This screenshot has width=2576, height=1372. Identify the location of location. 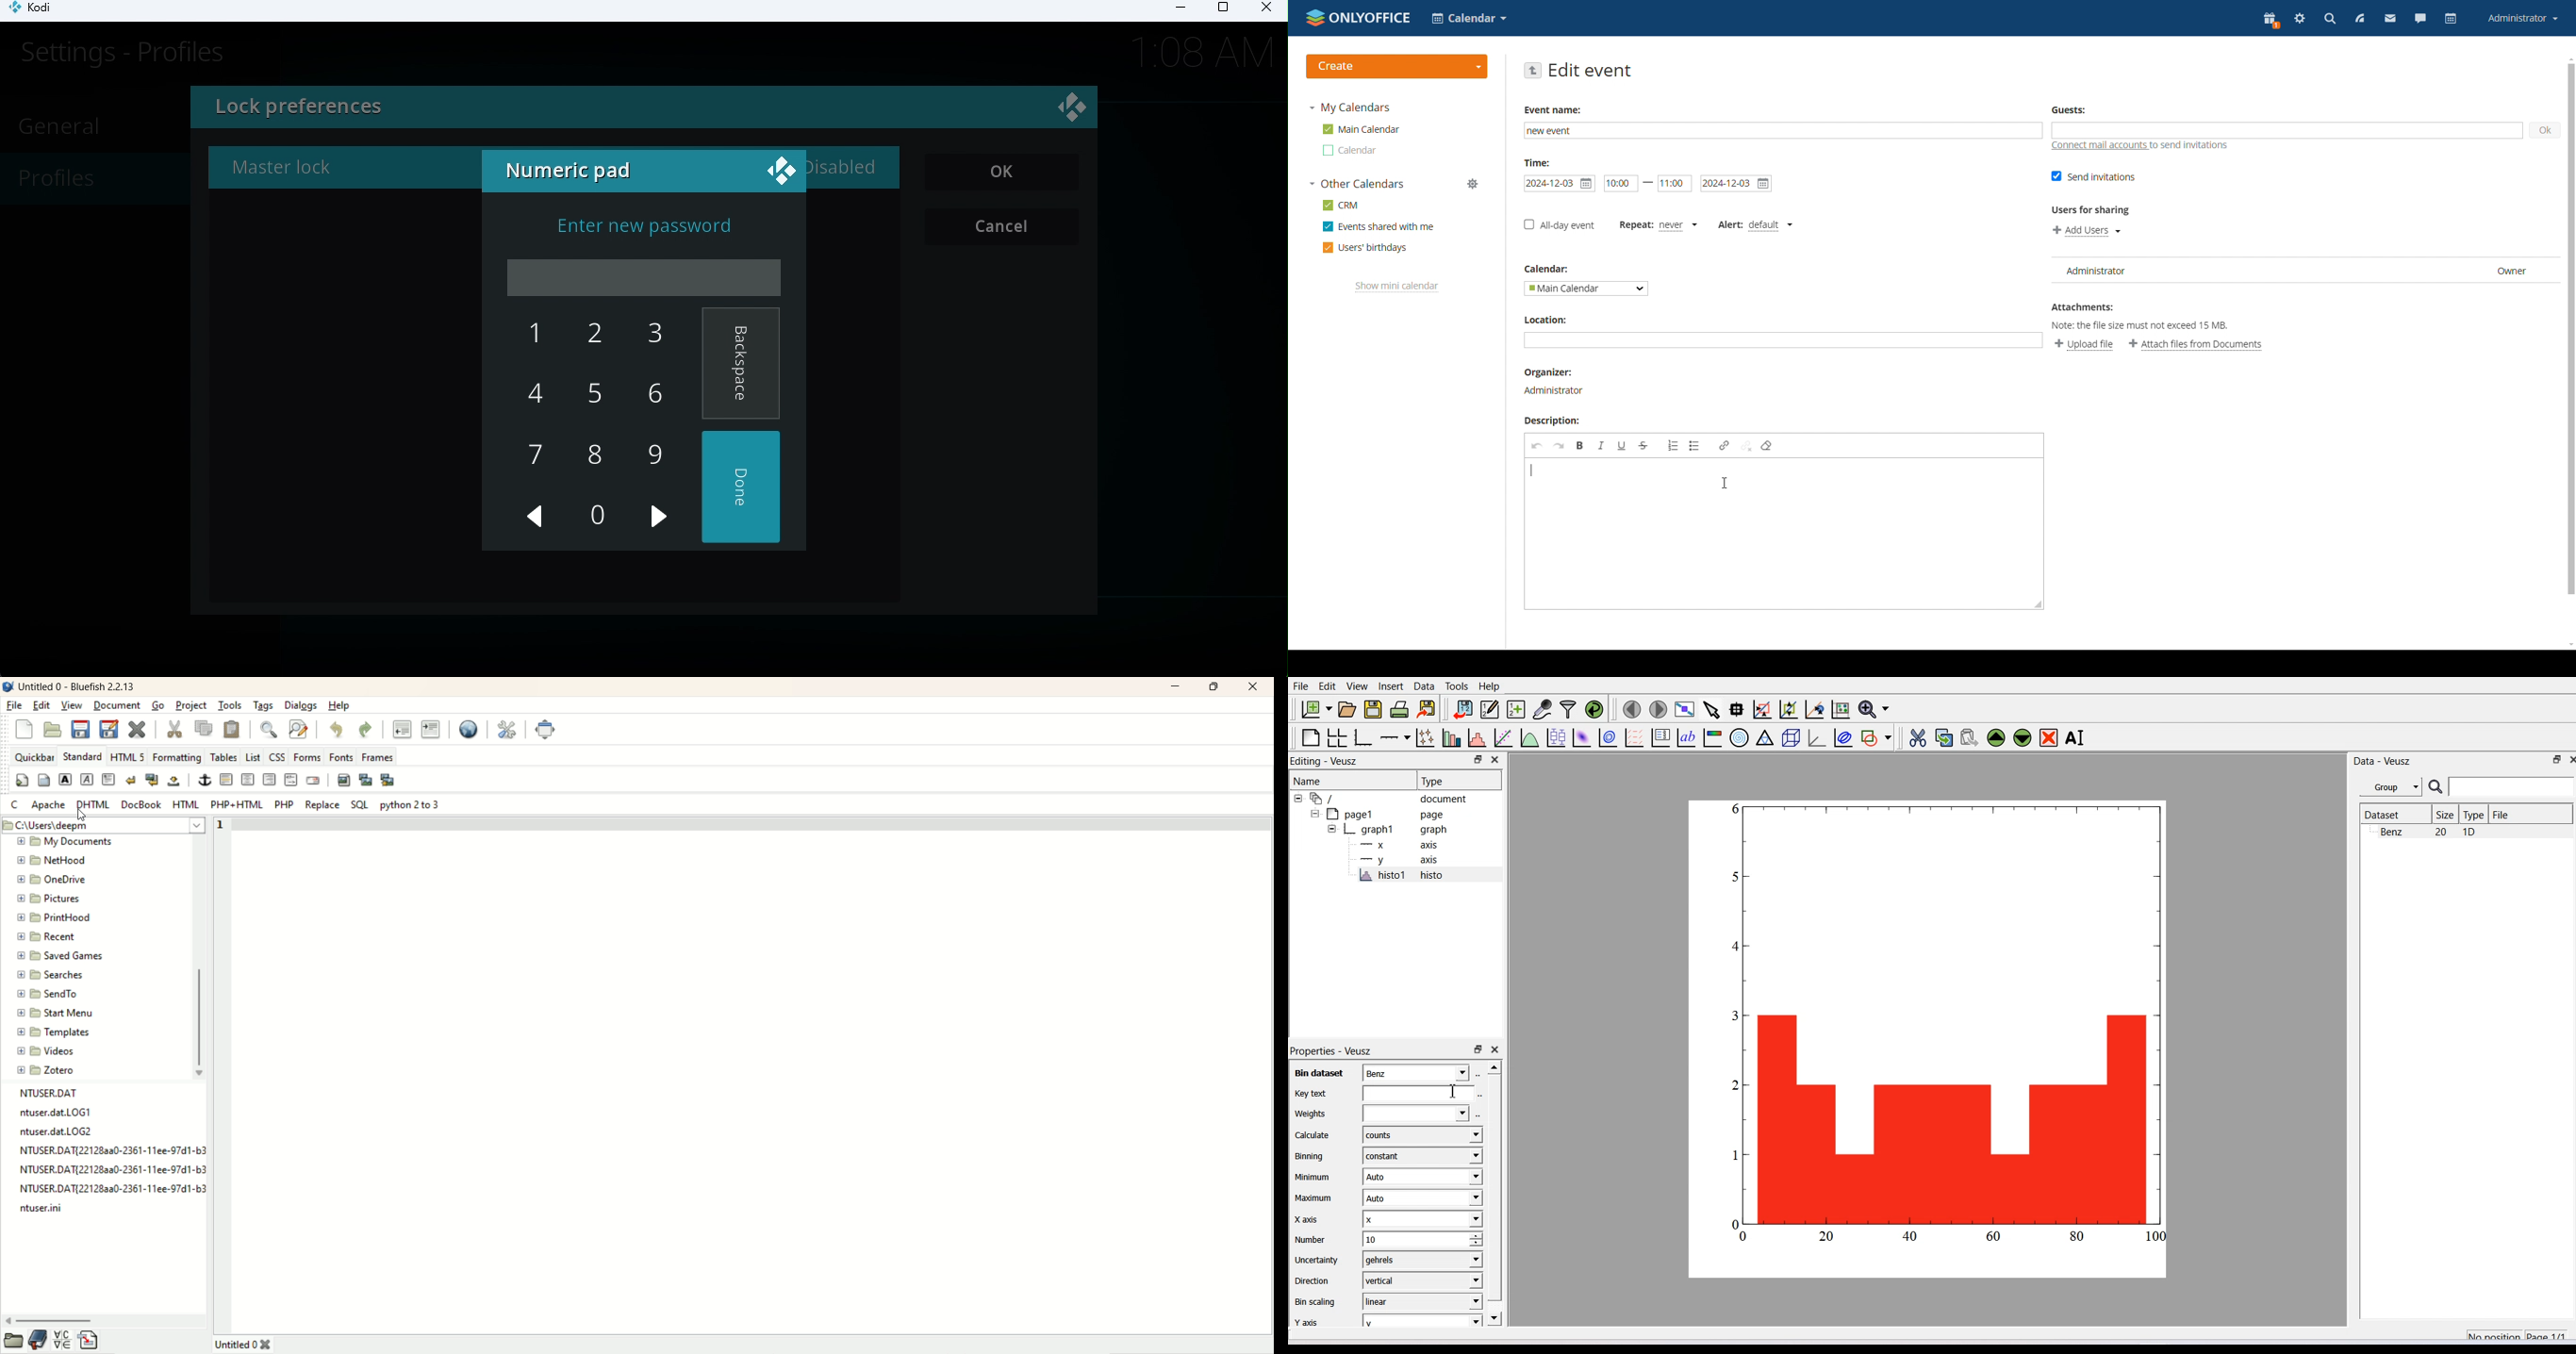
(104, 825).